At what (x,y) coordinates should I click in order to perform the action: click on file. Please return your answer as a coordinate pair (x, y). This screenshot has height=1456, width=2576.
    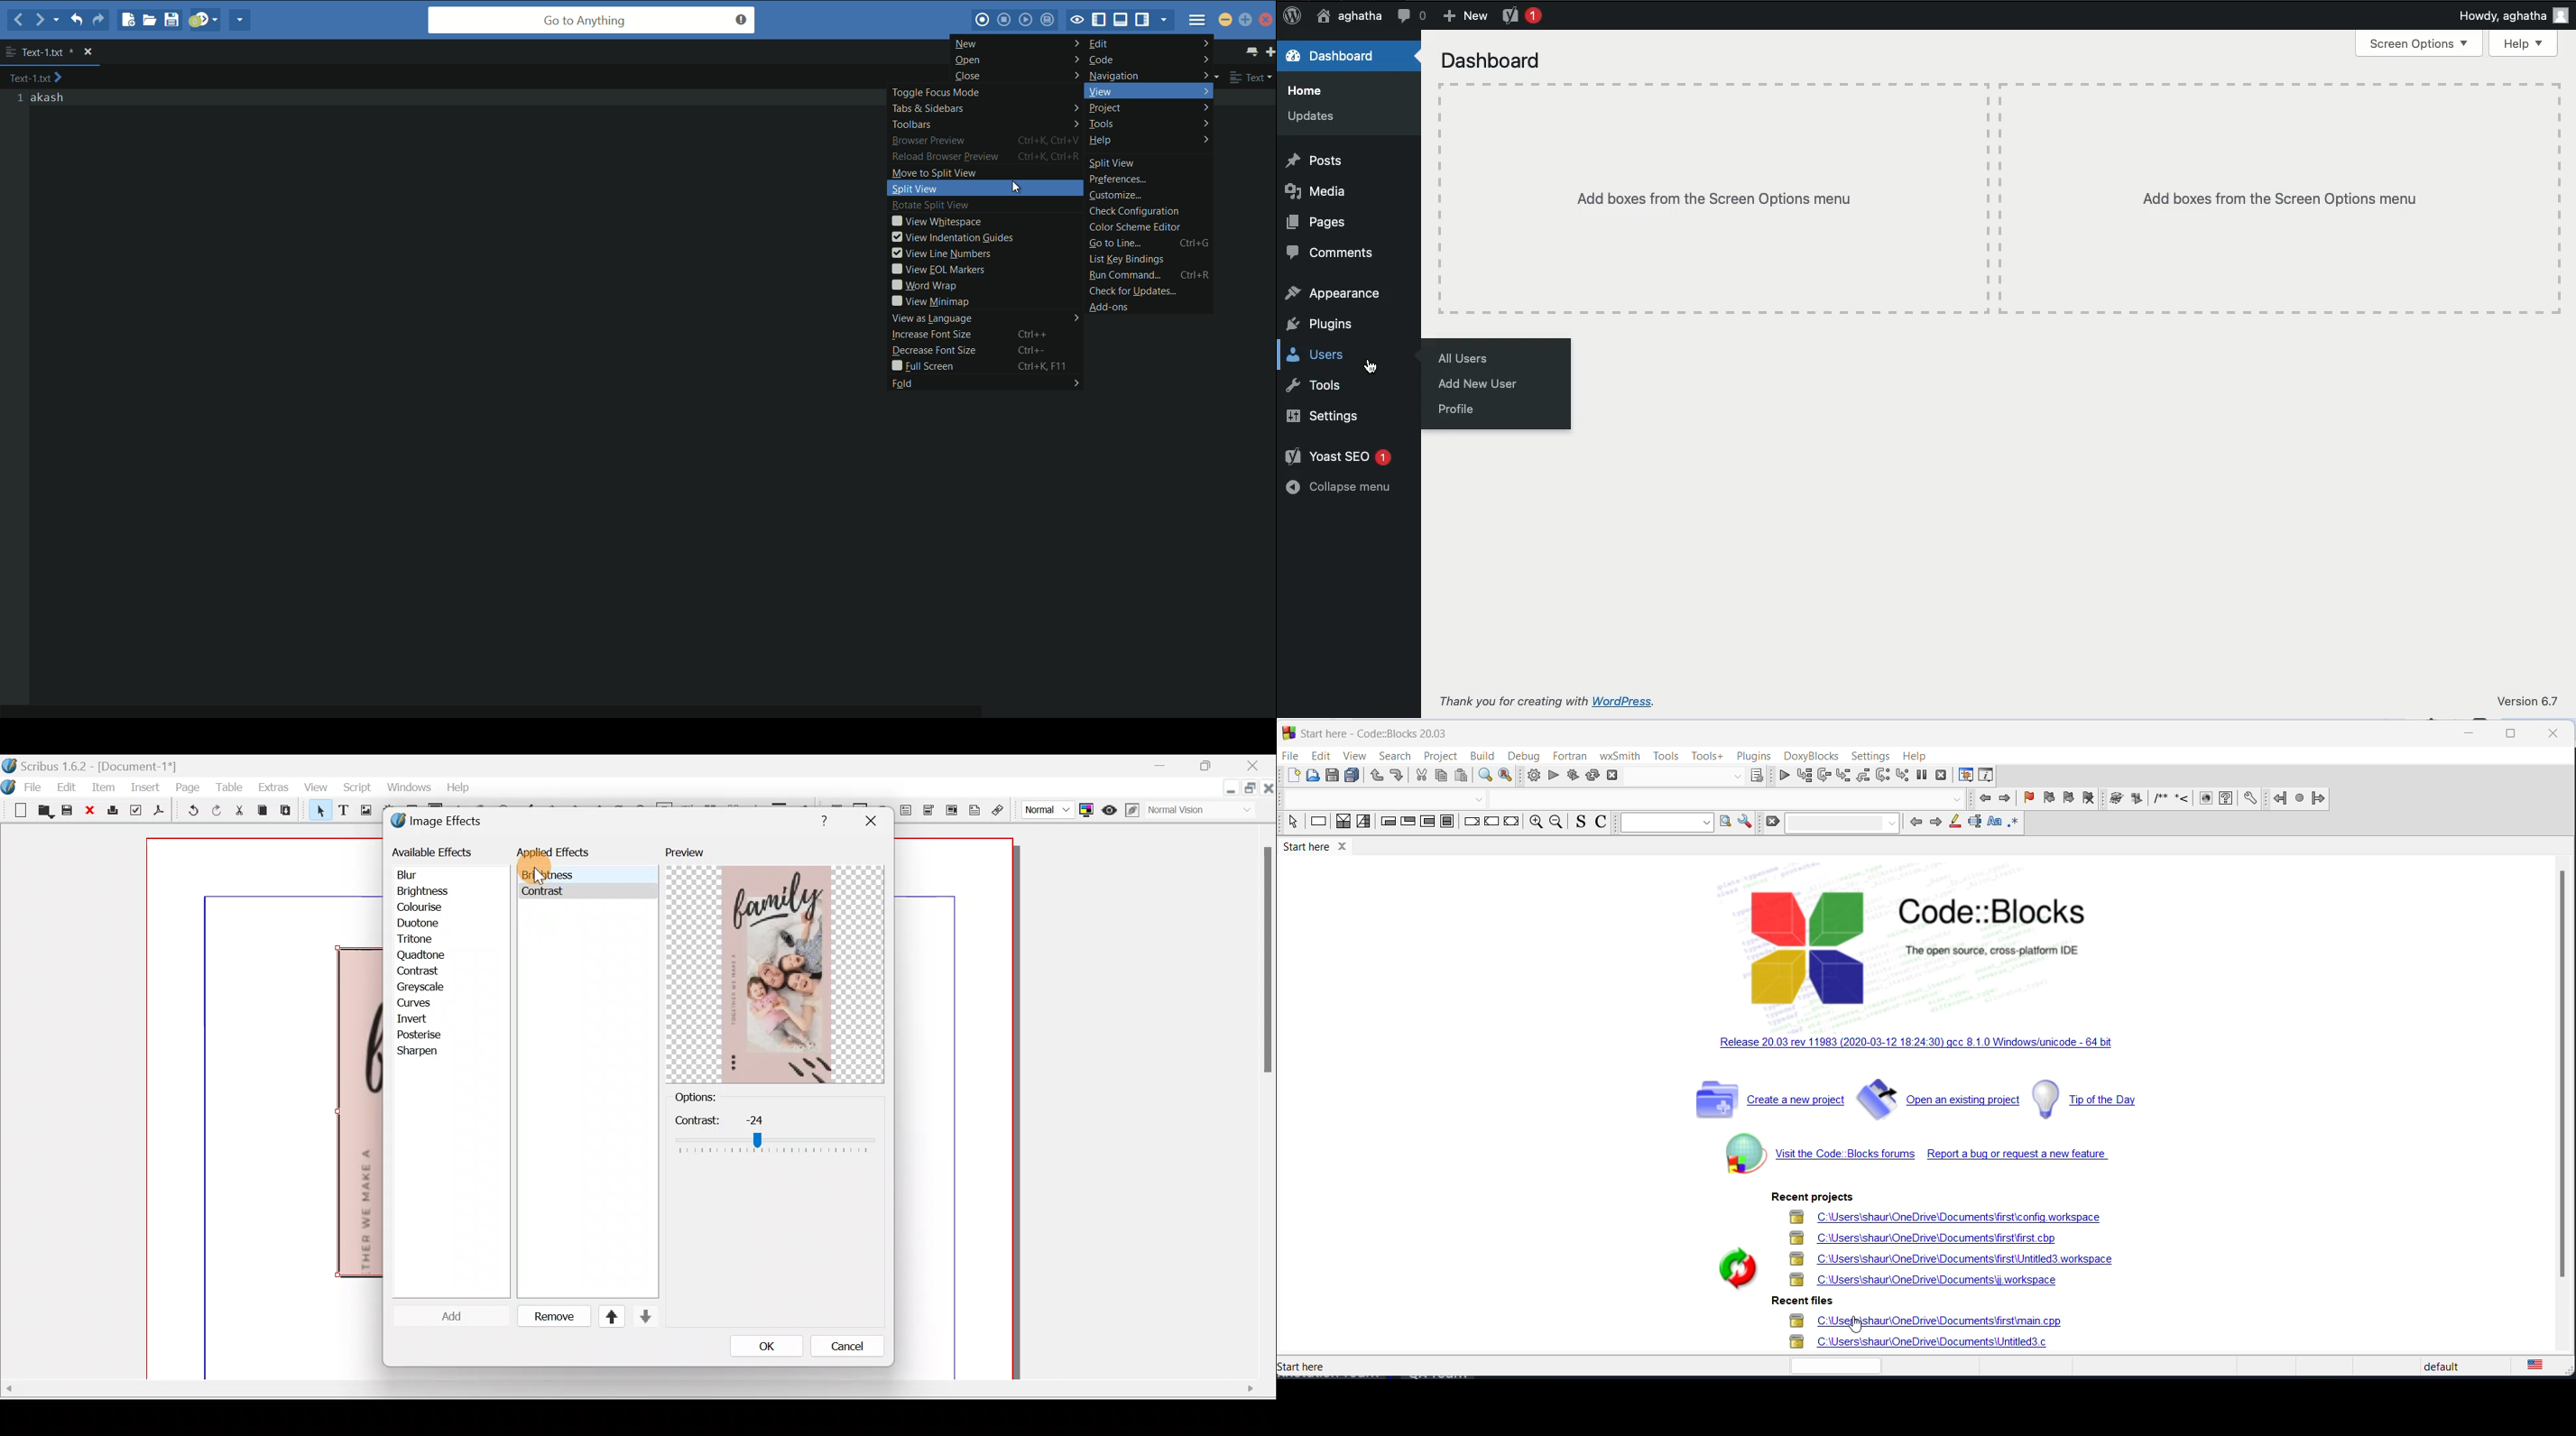
    Looking at the image, I should click on (1292, 755).